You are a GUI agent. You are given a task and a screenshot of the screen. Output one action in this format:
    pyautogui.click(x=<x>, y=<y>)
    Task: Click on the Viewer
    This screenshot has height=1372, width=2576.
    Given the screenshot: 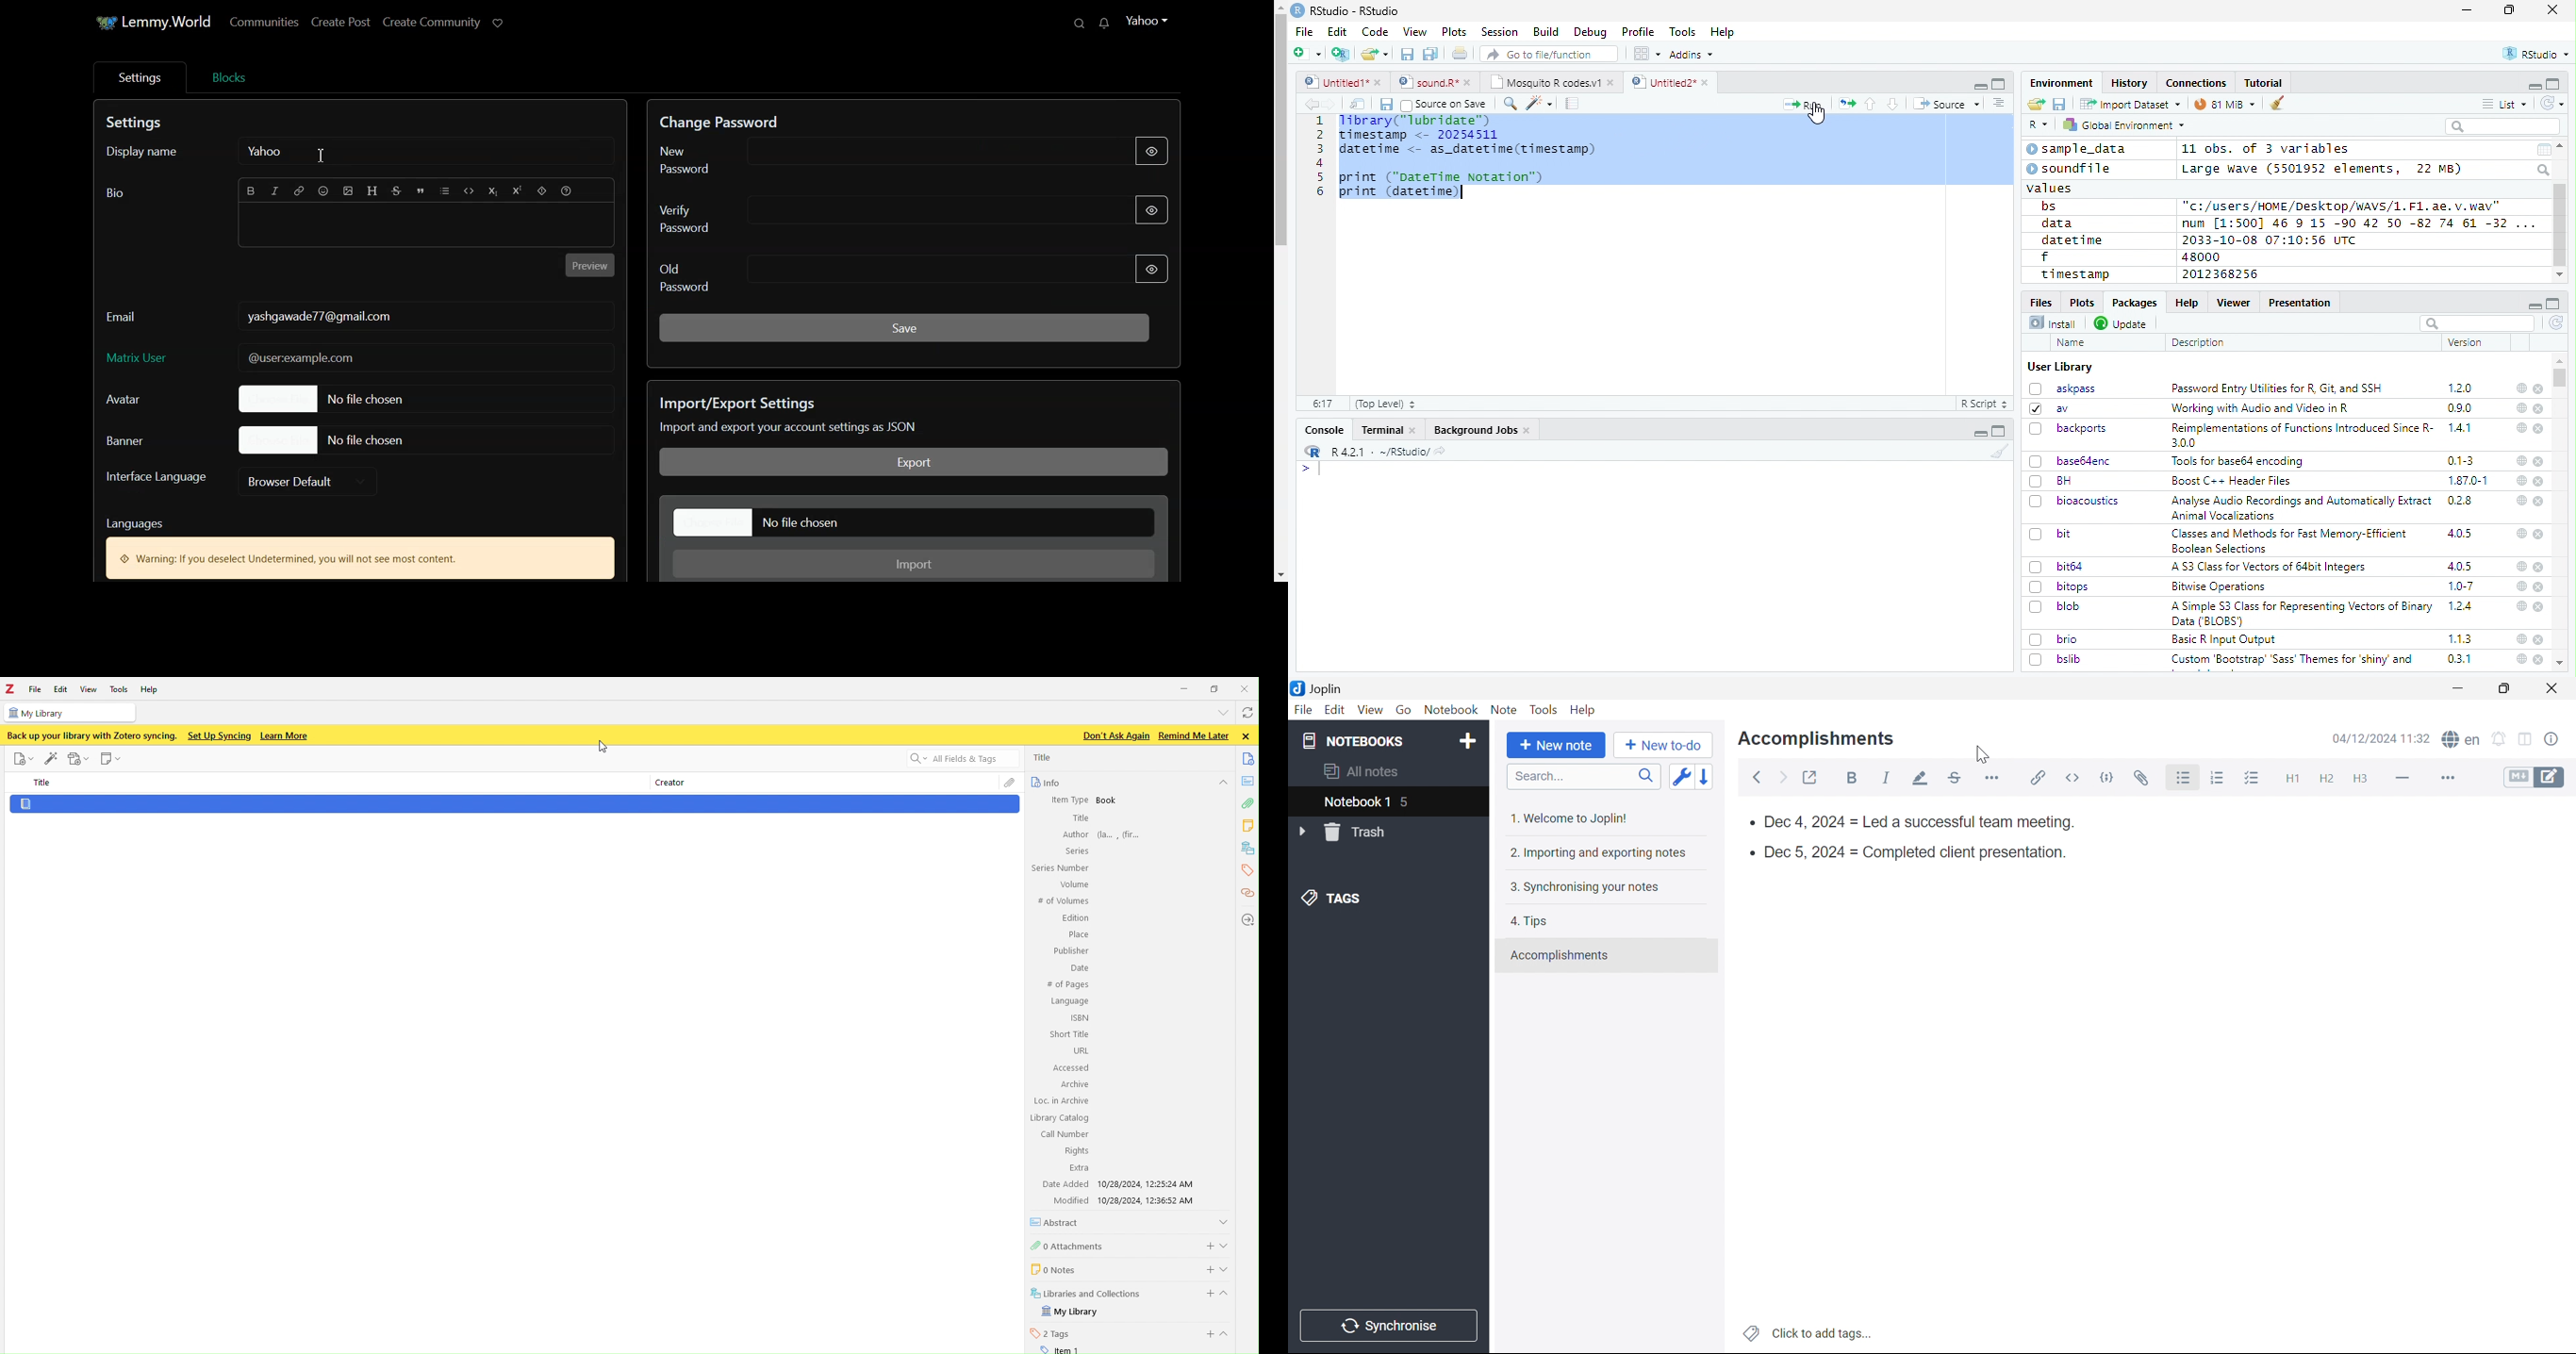 What is the action you would take?
    pyautogui.click(x=2234, y=302)
    